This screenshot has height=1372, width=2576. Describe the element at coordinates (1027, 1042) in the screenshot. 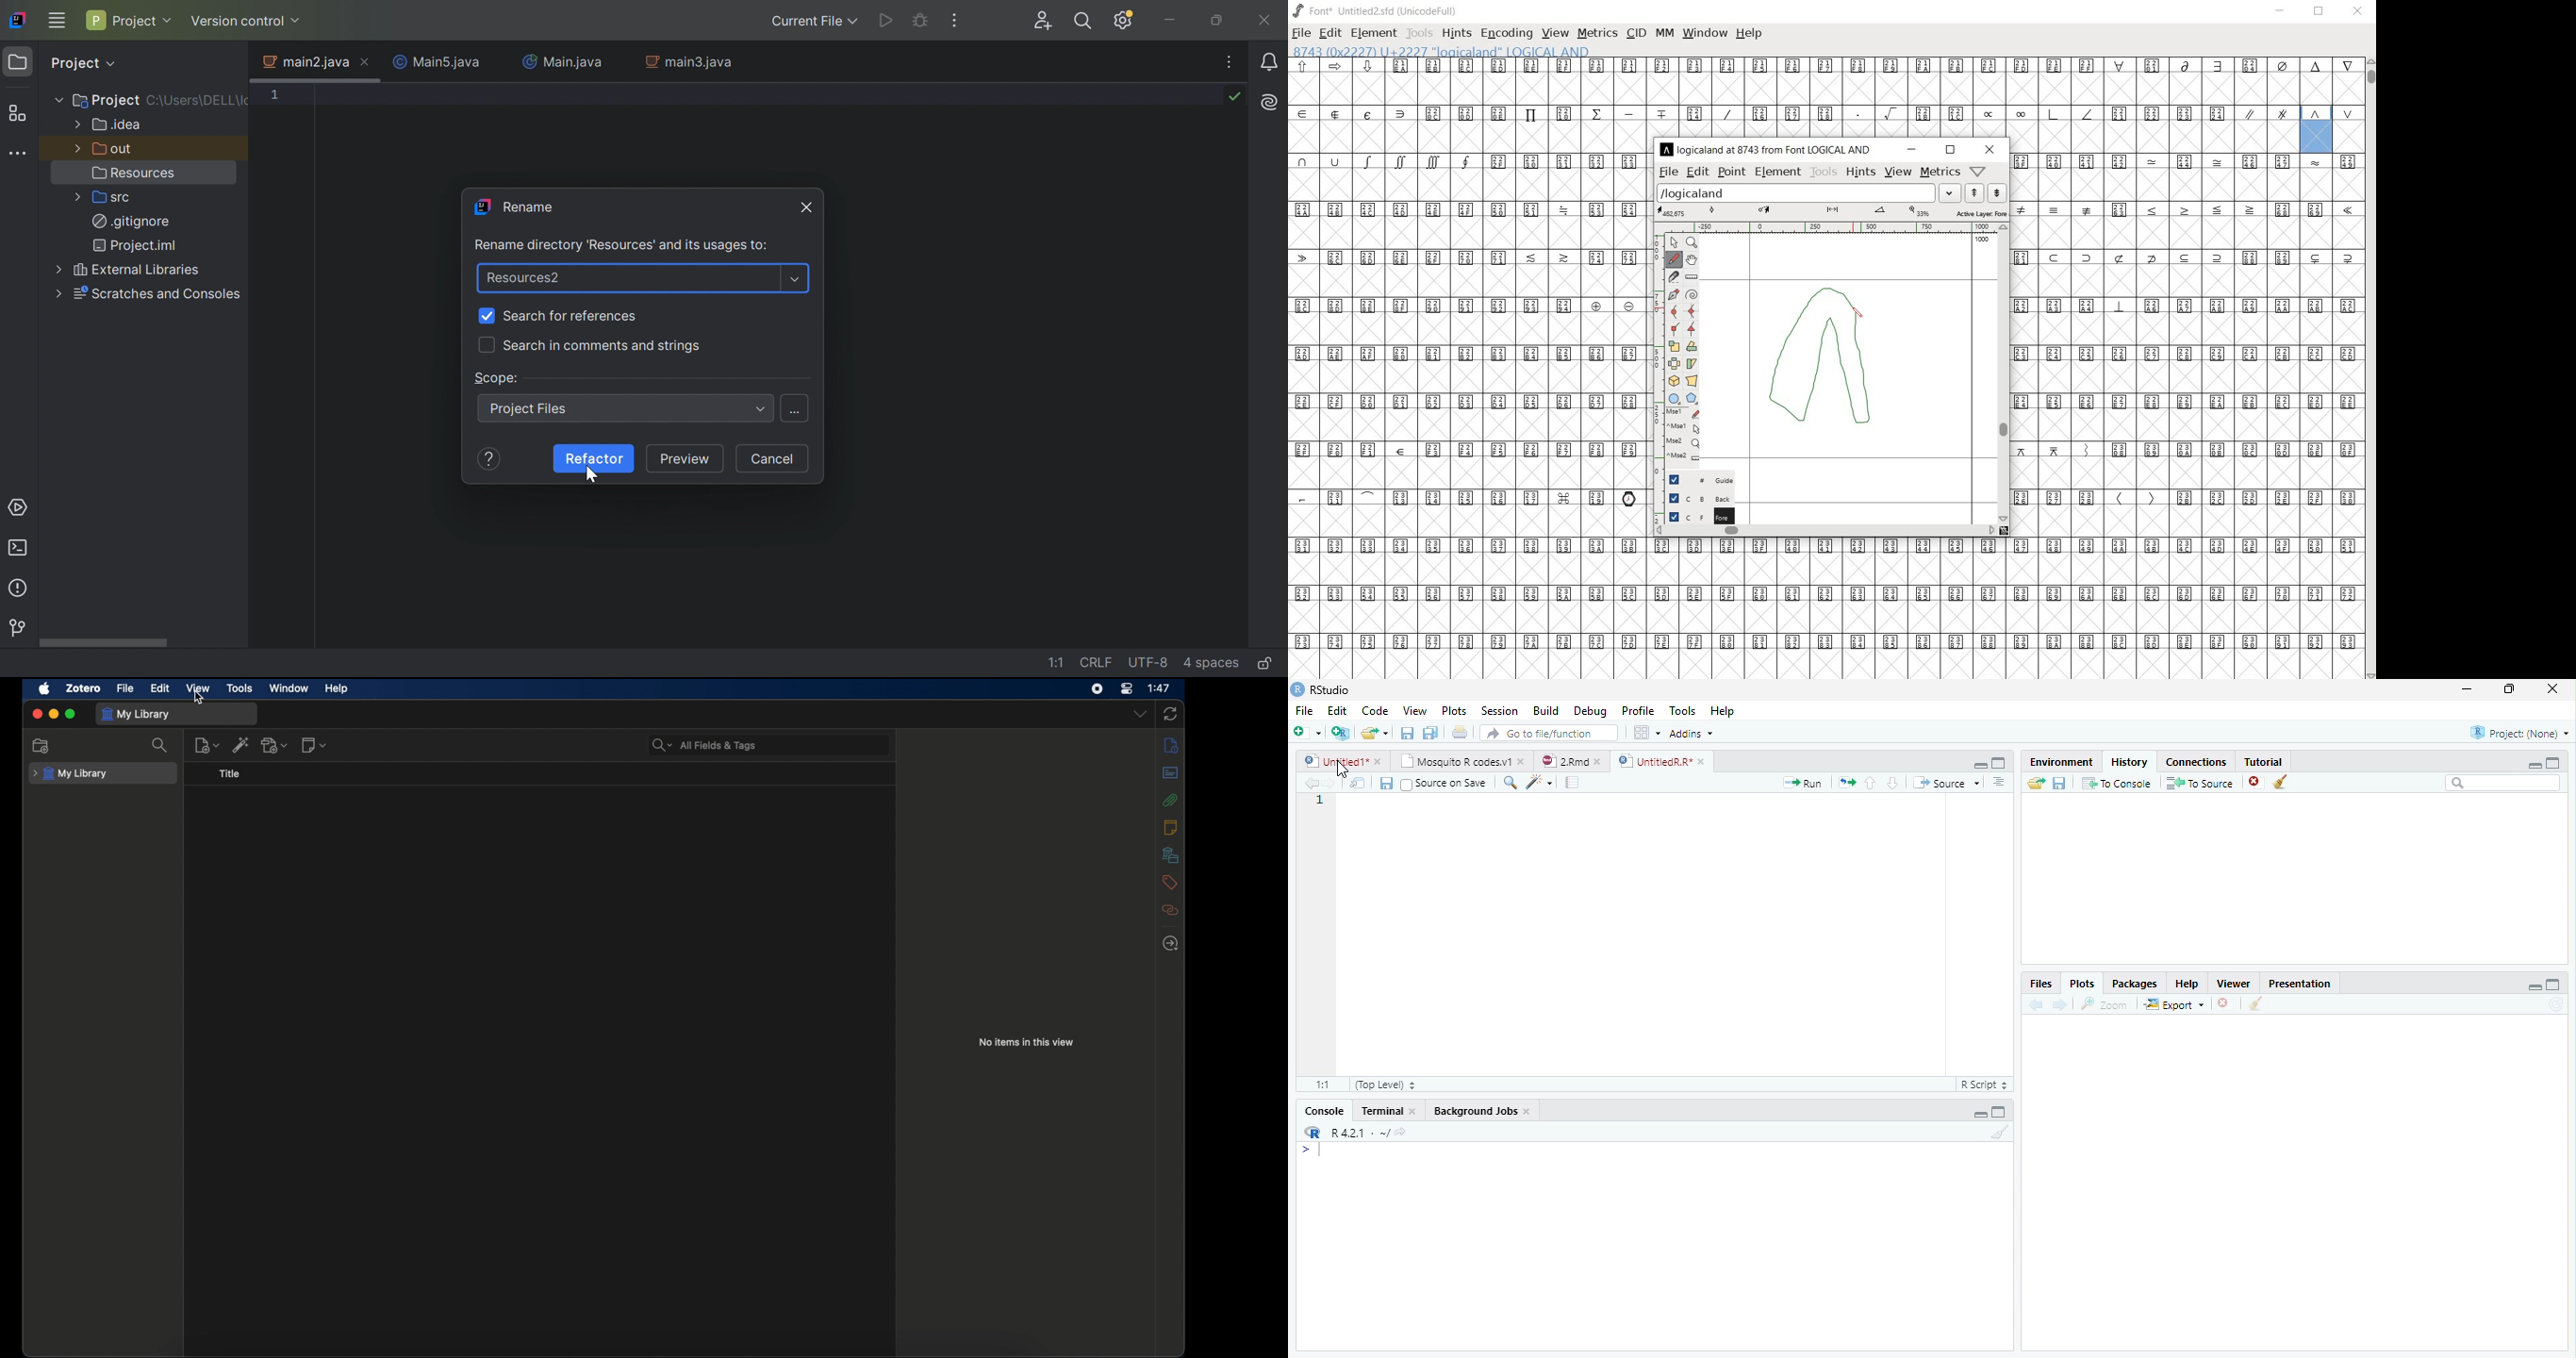

I see `no items in this view` at that location.